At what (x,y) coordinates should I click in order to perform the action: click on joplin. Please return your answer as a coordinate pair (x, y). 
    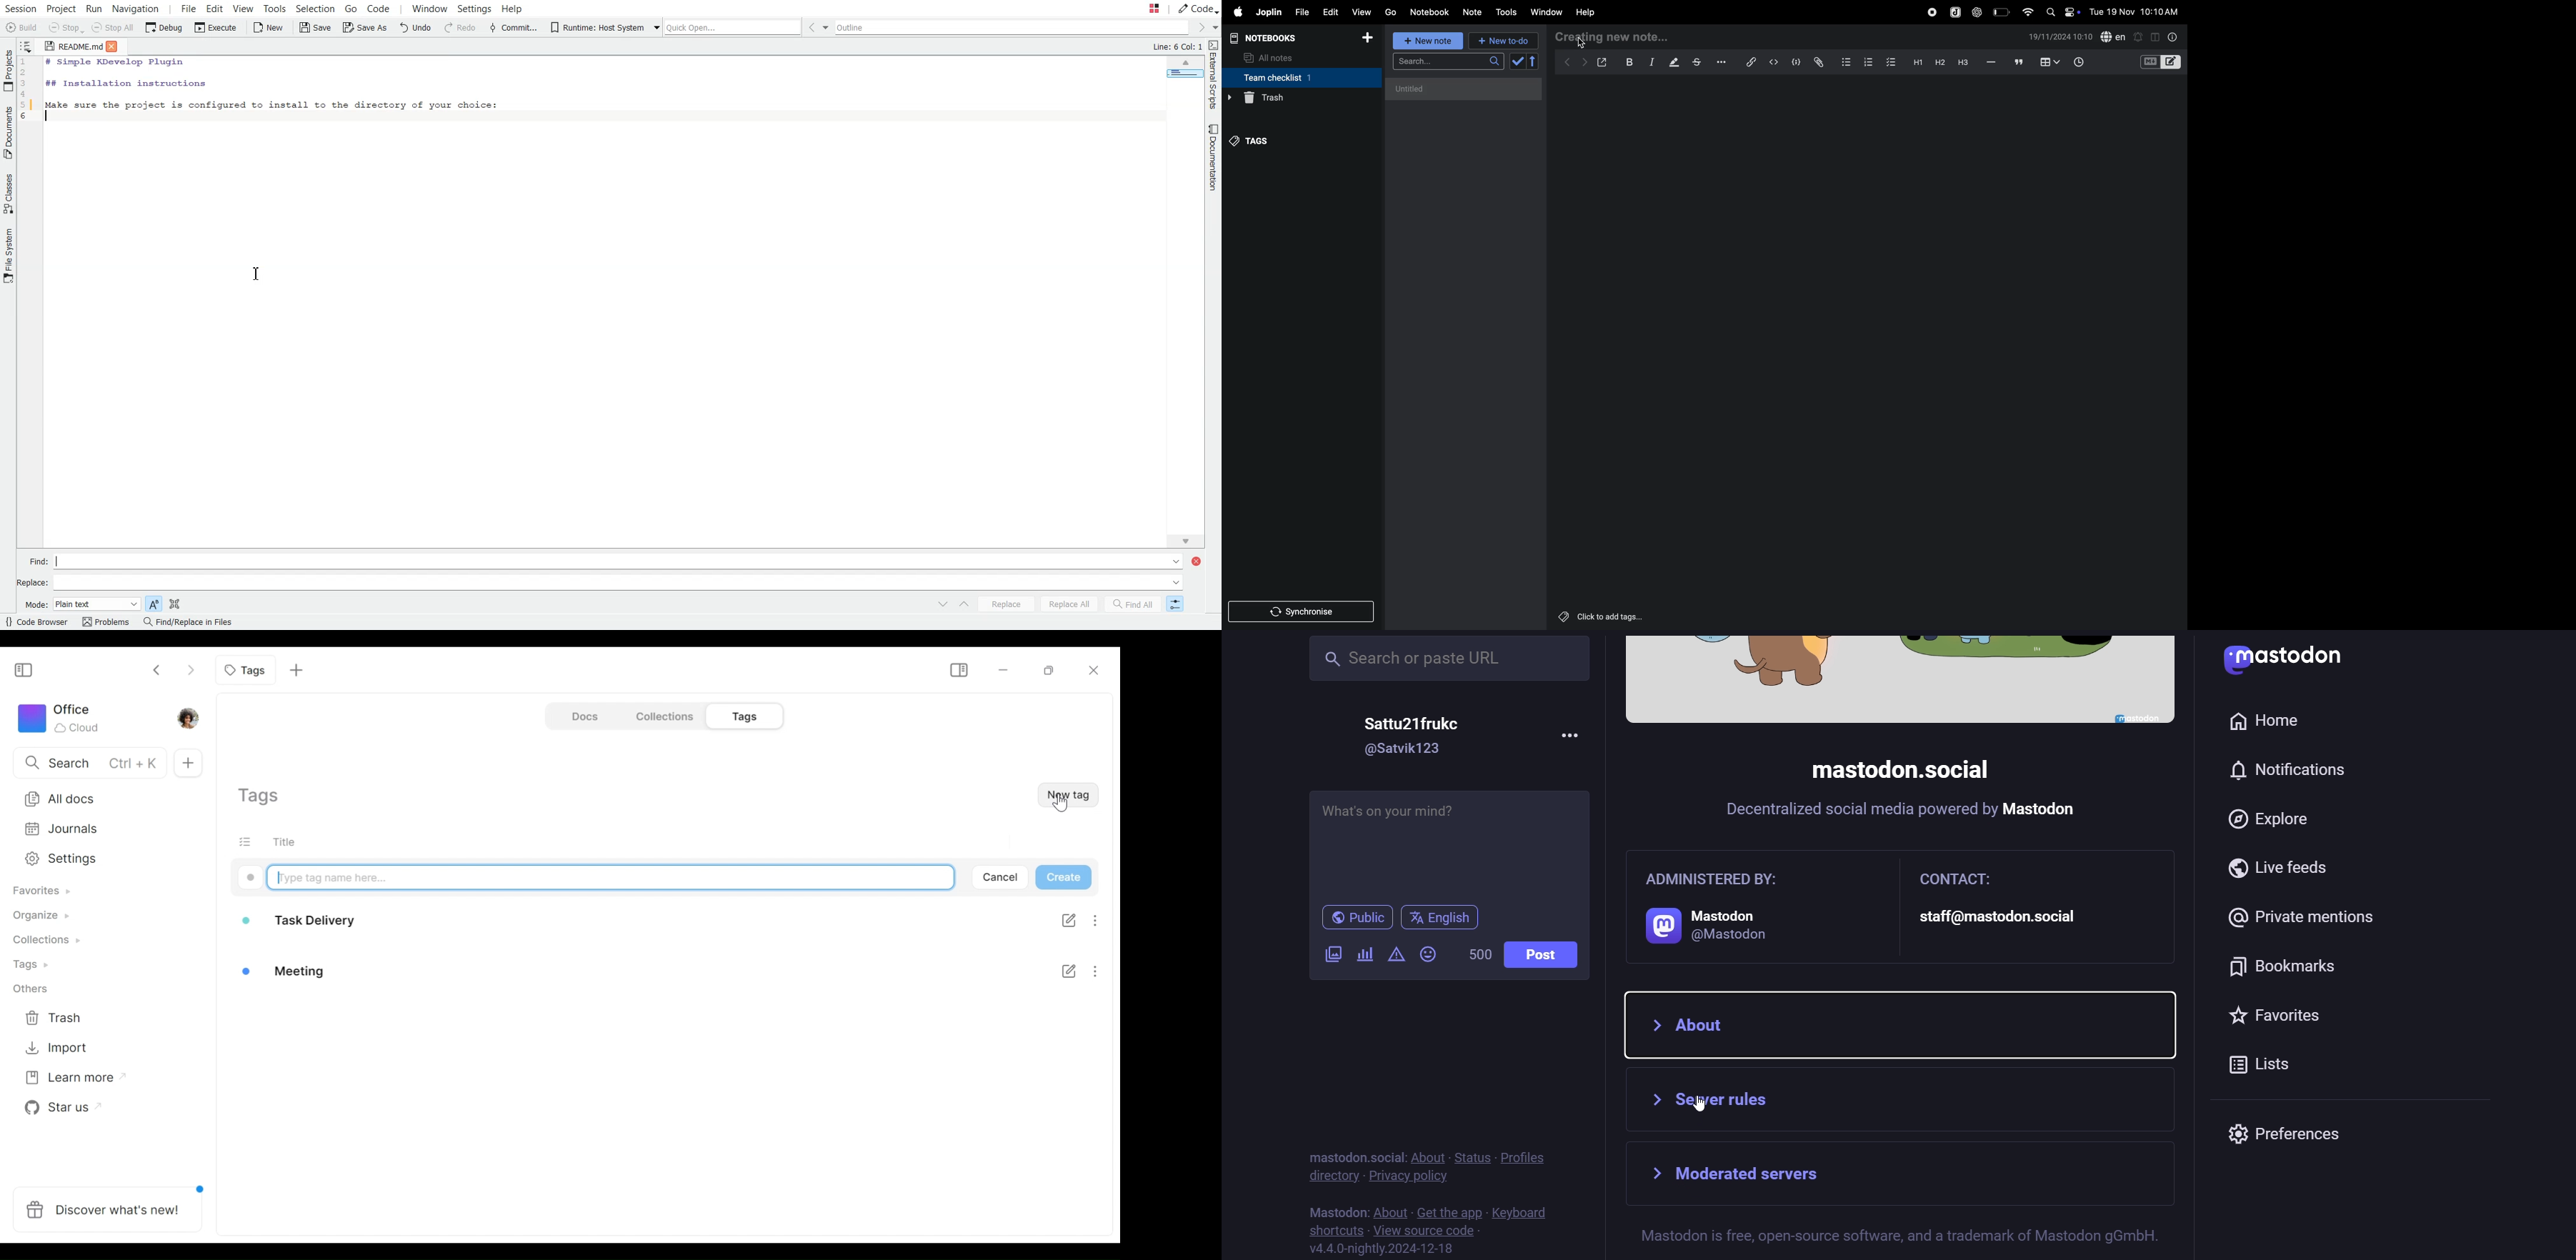
    Looking at the image, I should click on (1953, 11).